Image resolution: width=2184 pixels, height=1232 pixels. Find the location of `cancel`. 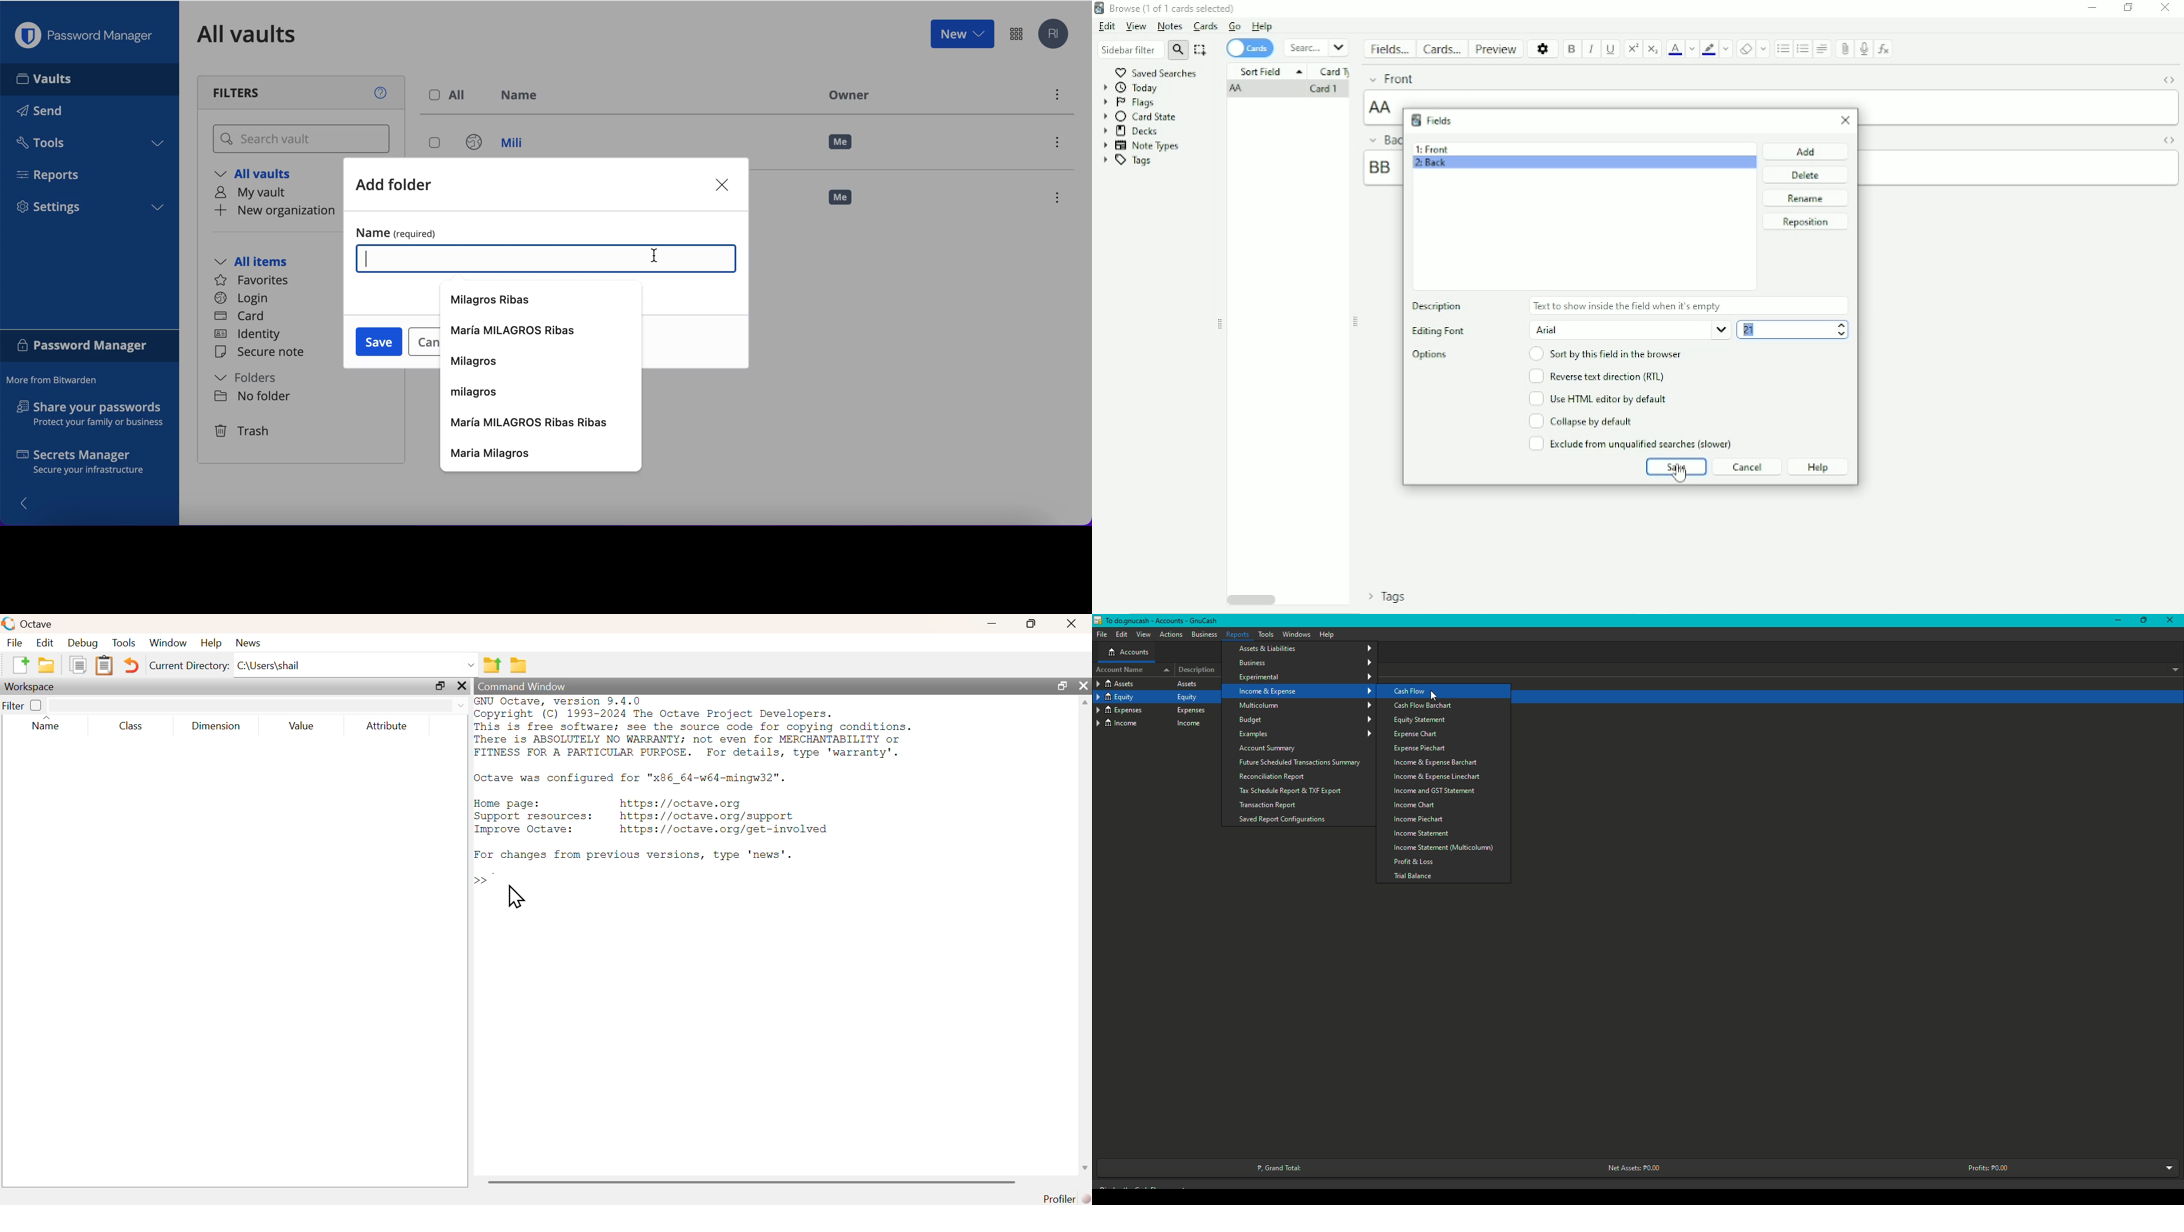

cancel is located at coordinates (422, 343).